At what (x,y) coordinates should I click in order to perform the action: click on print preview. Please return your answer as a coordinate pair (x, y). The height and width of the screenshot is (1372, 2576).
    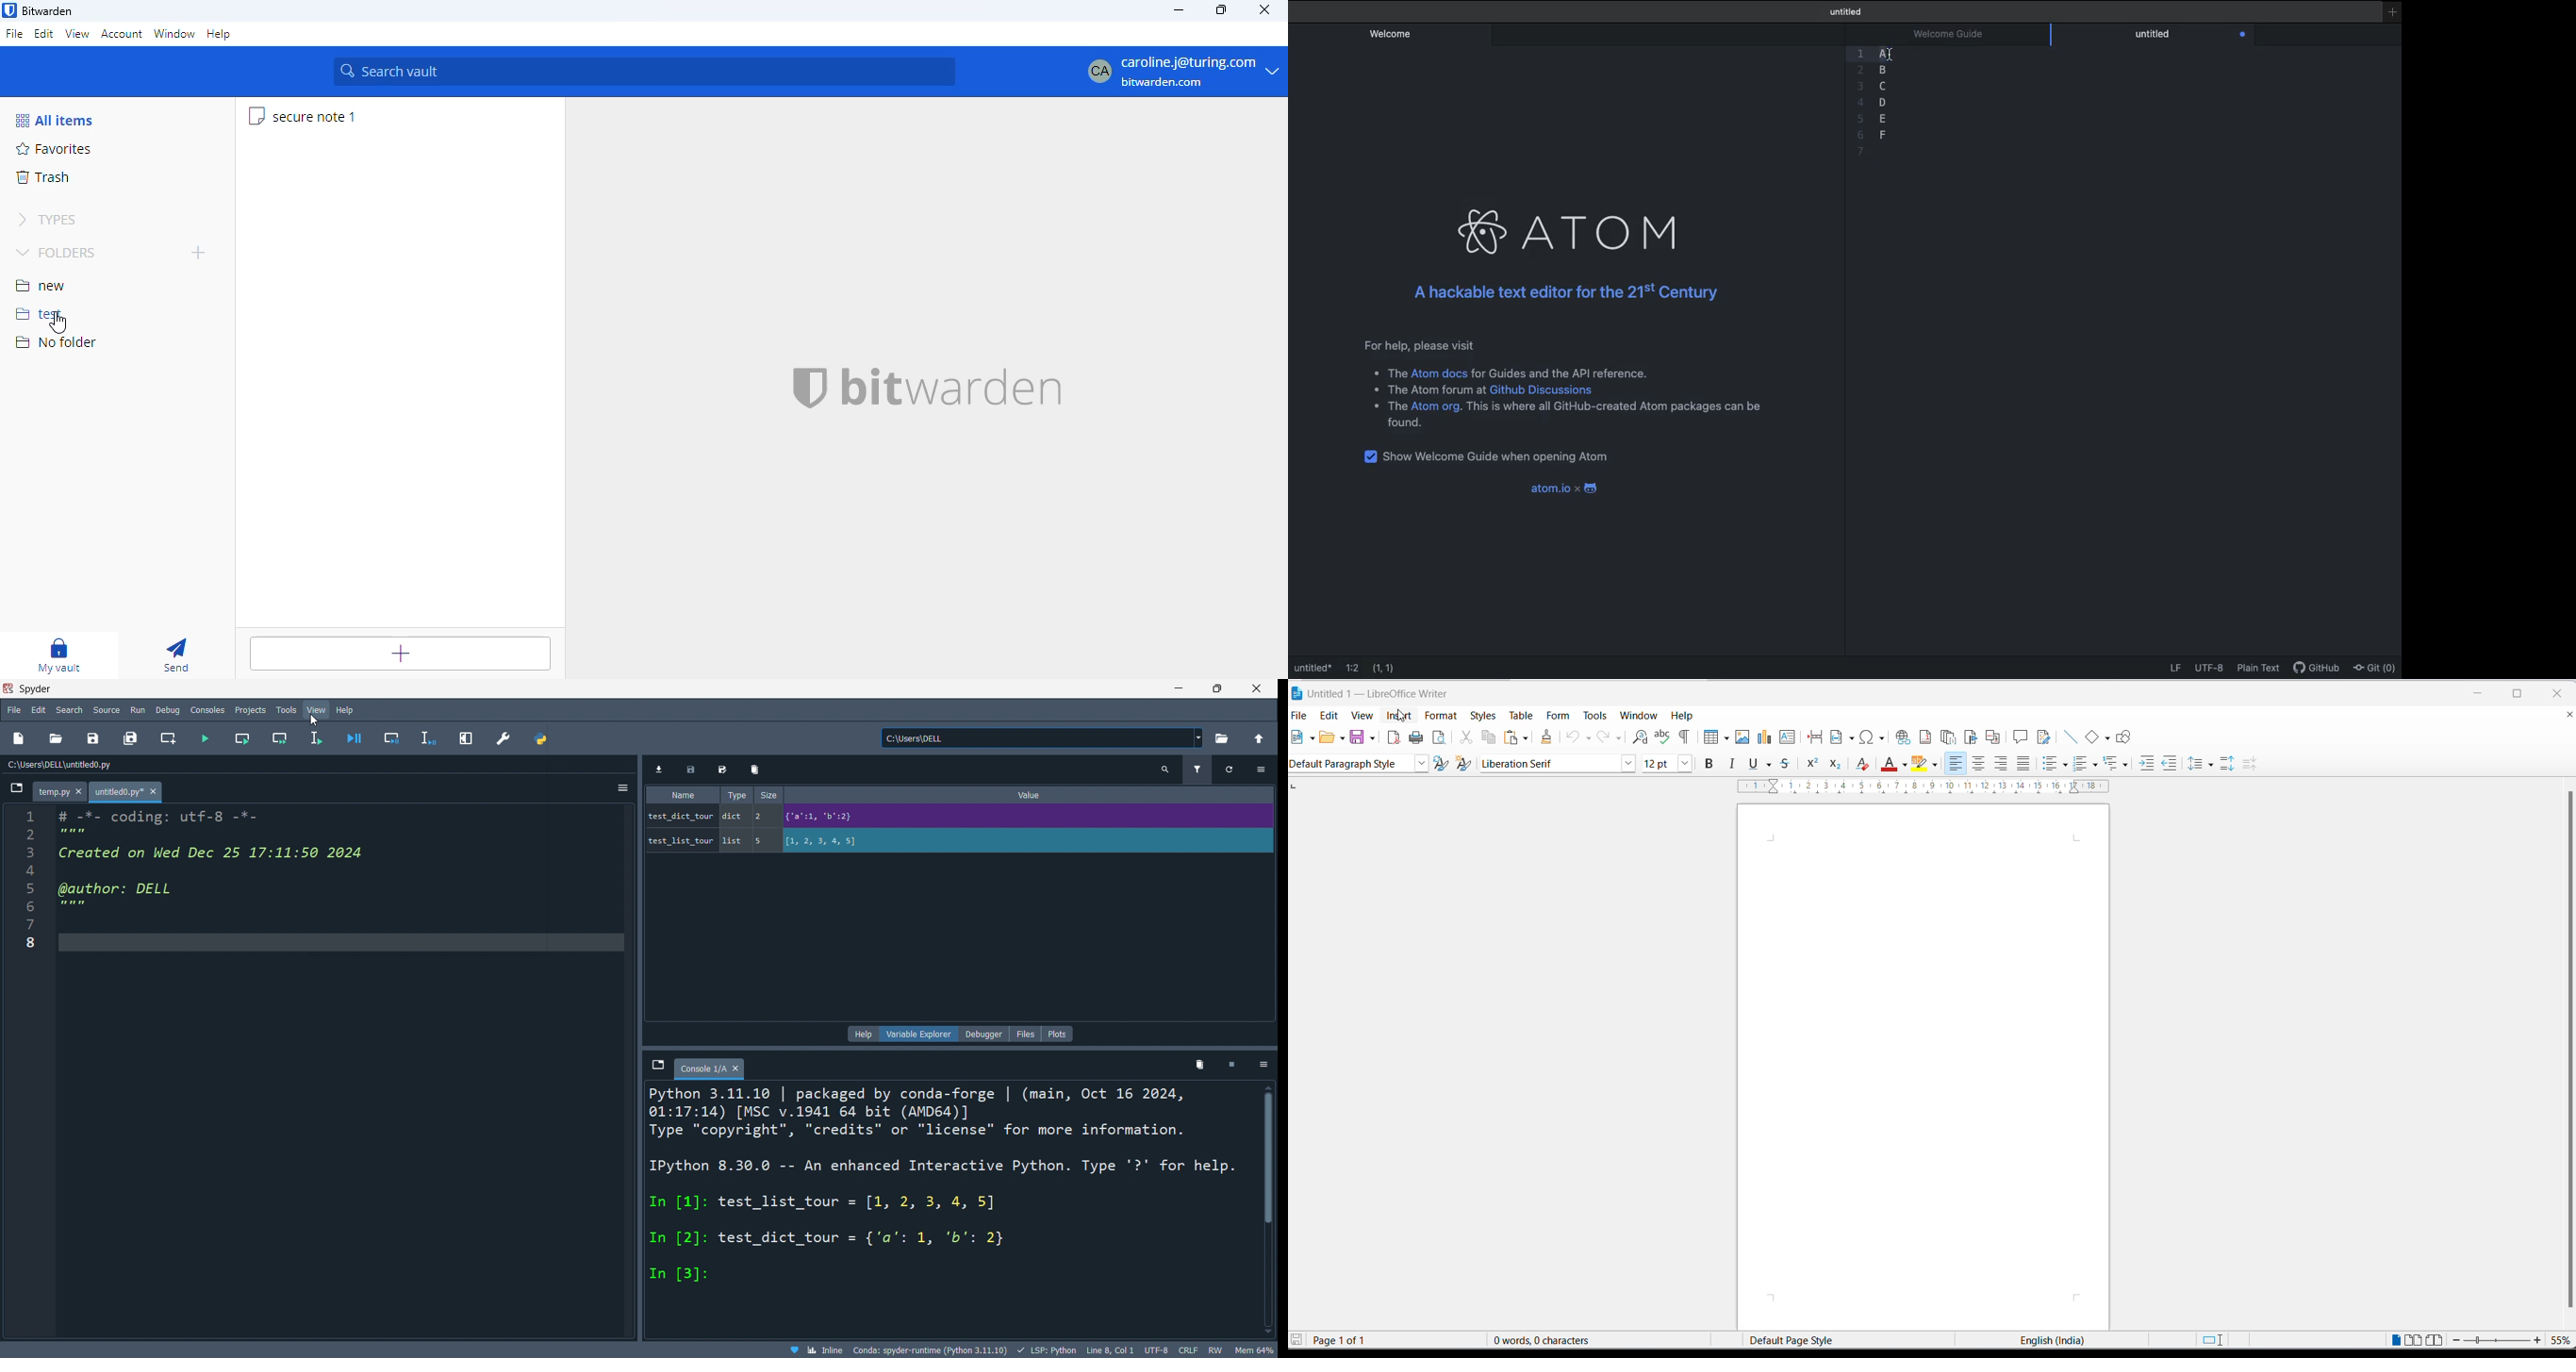
    Looking at the image, I should click on (1439, 739).